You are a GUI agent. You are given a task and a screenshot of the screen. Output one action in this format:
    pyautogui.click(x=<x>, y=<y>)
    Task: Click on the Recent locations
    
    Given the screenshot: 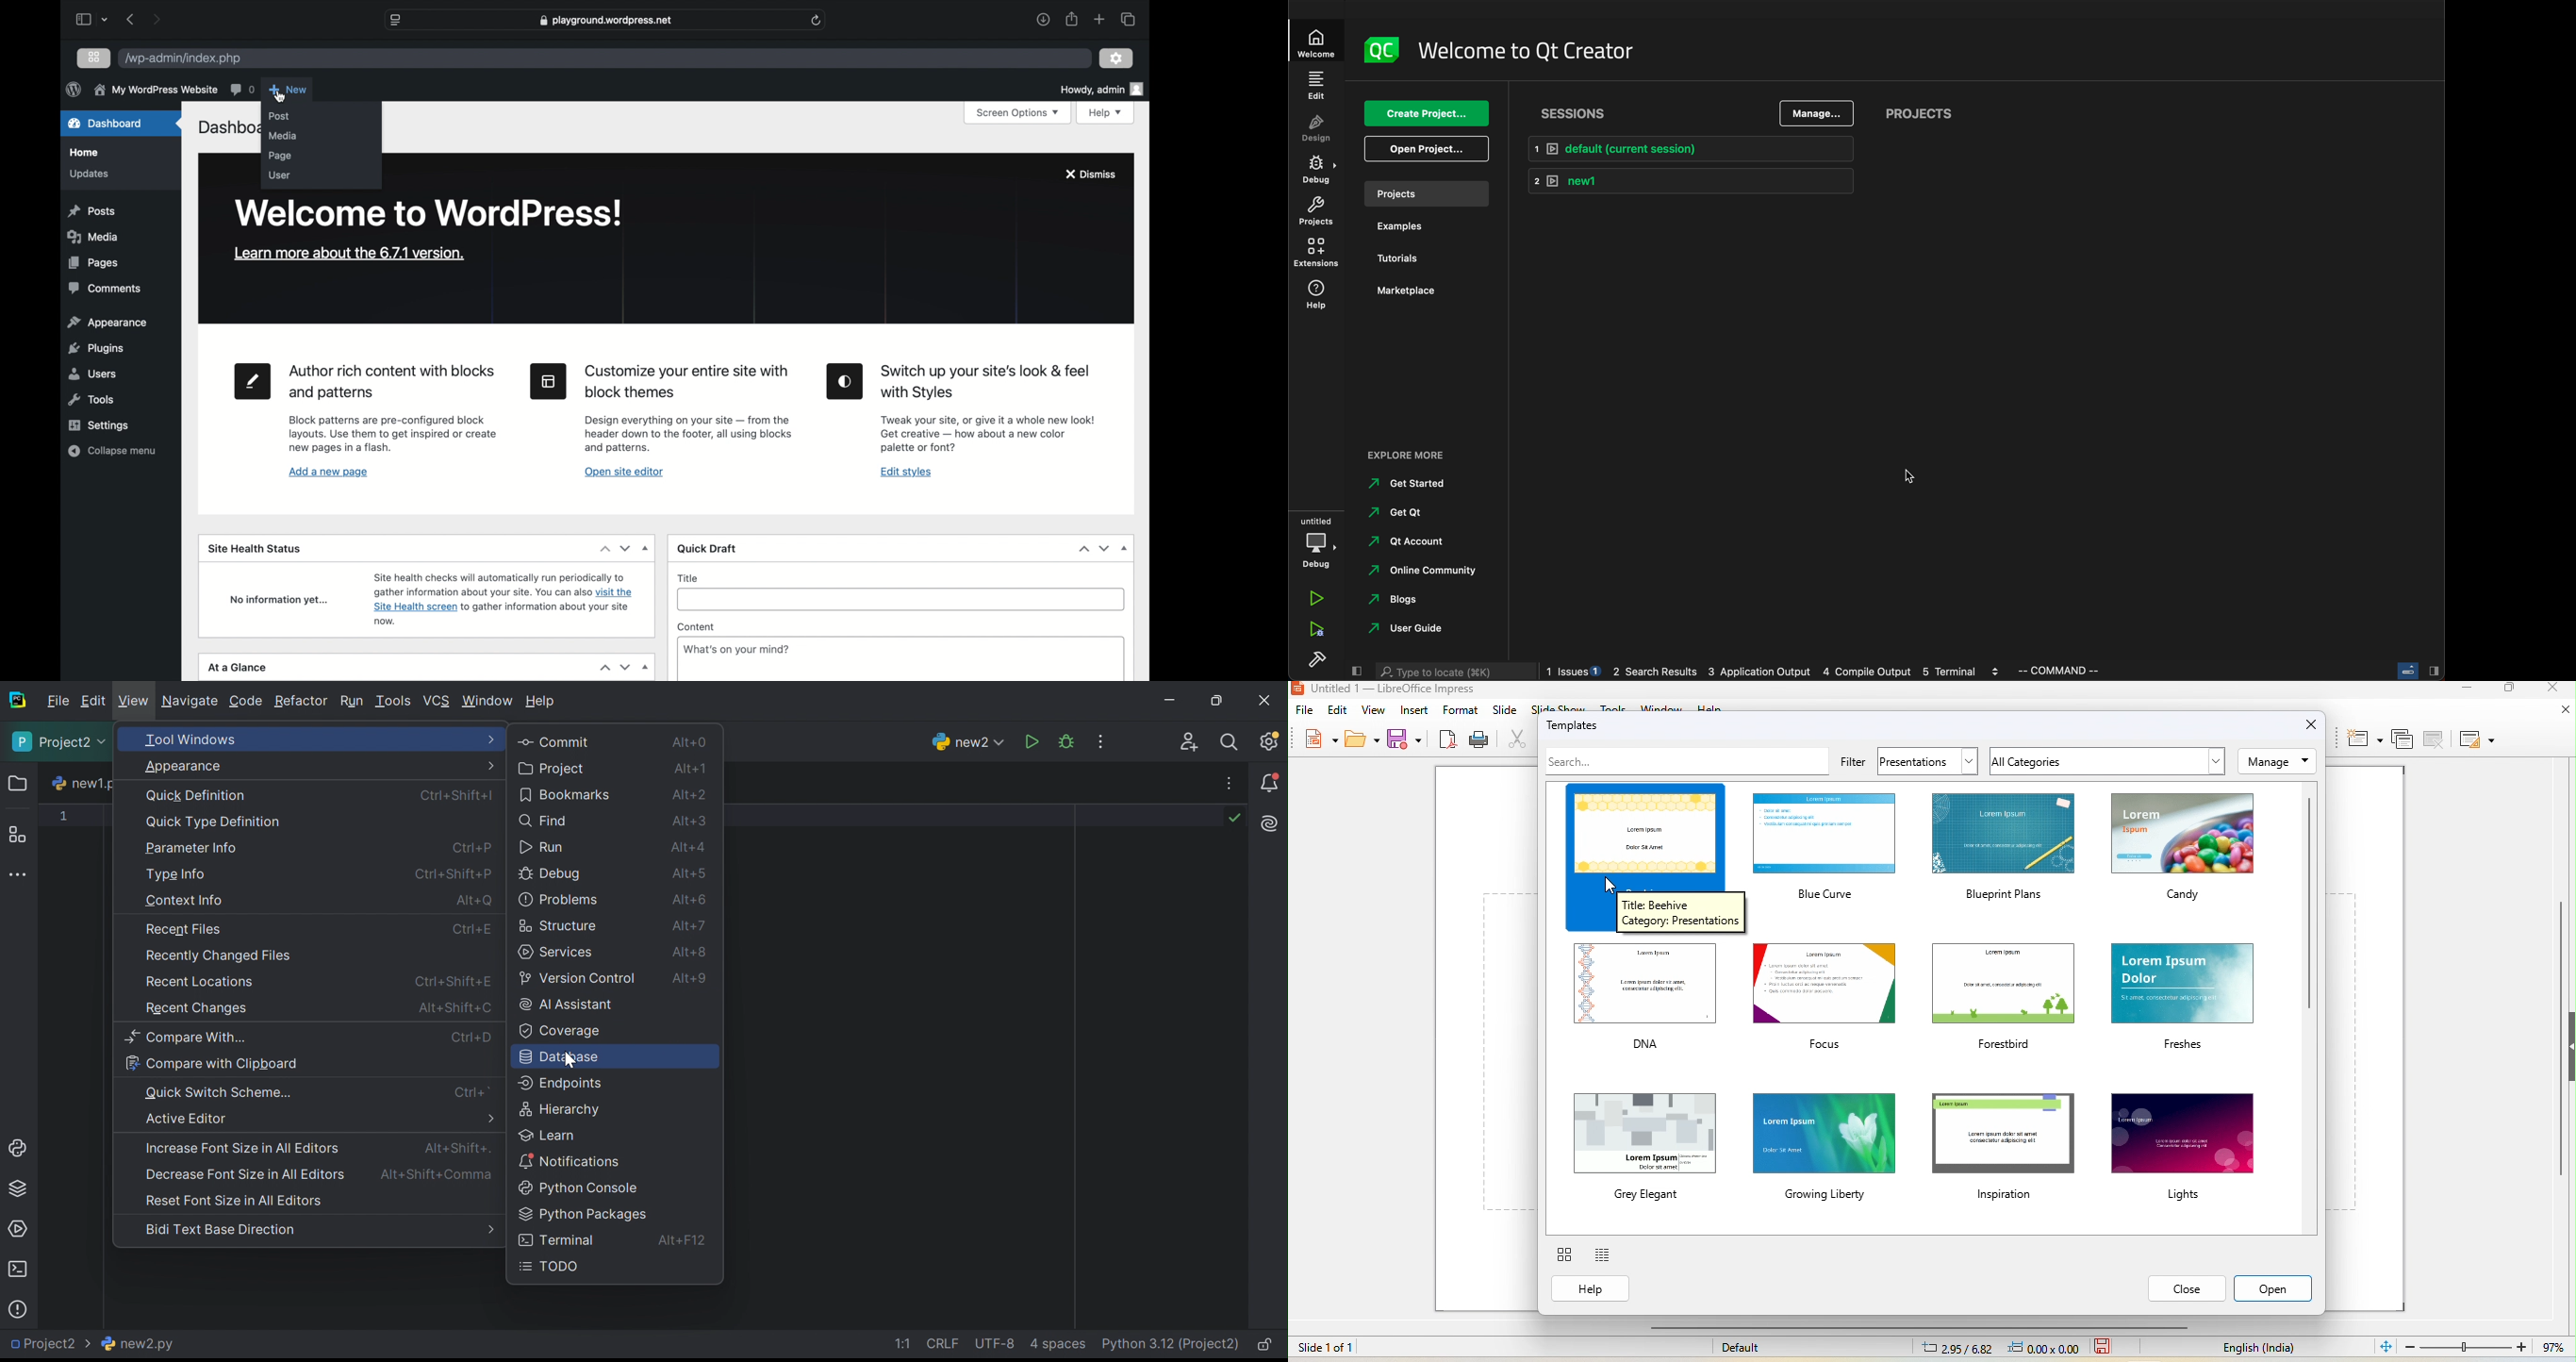 What is the action you would take?
    pyautogui.click(x=198, y=982)
    